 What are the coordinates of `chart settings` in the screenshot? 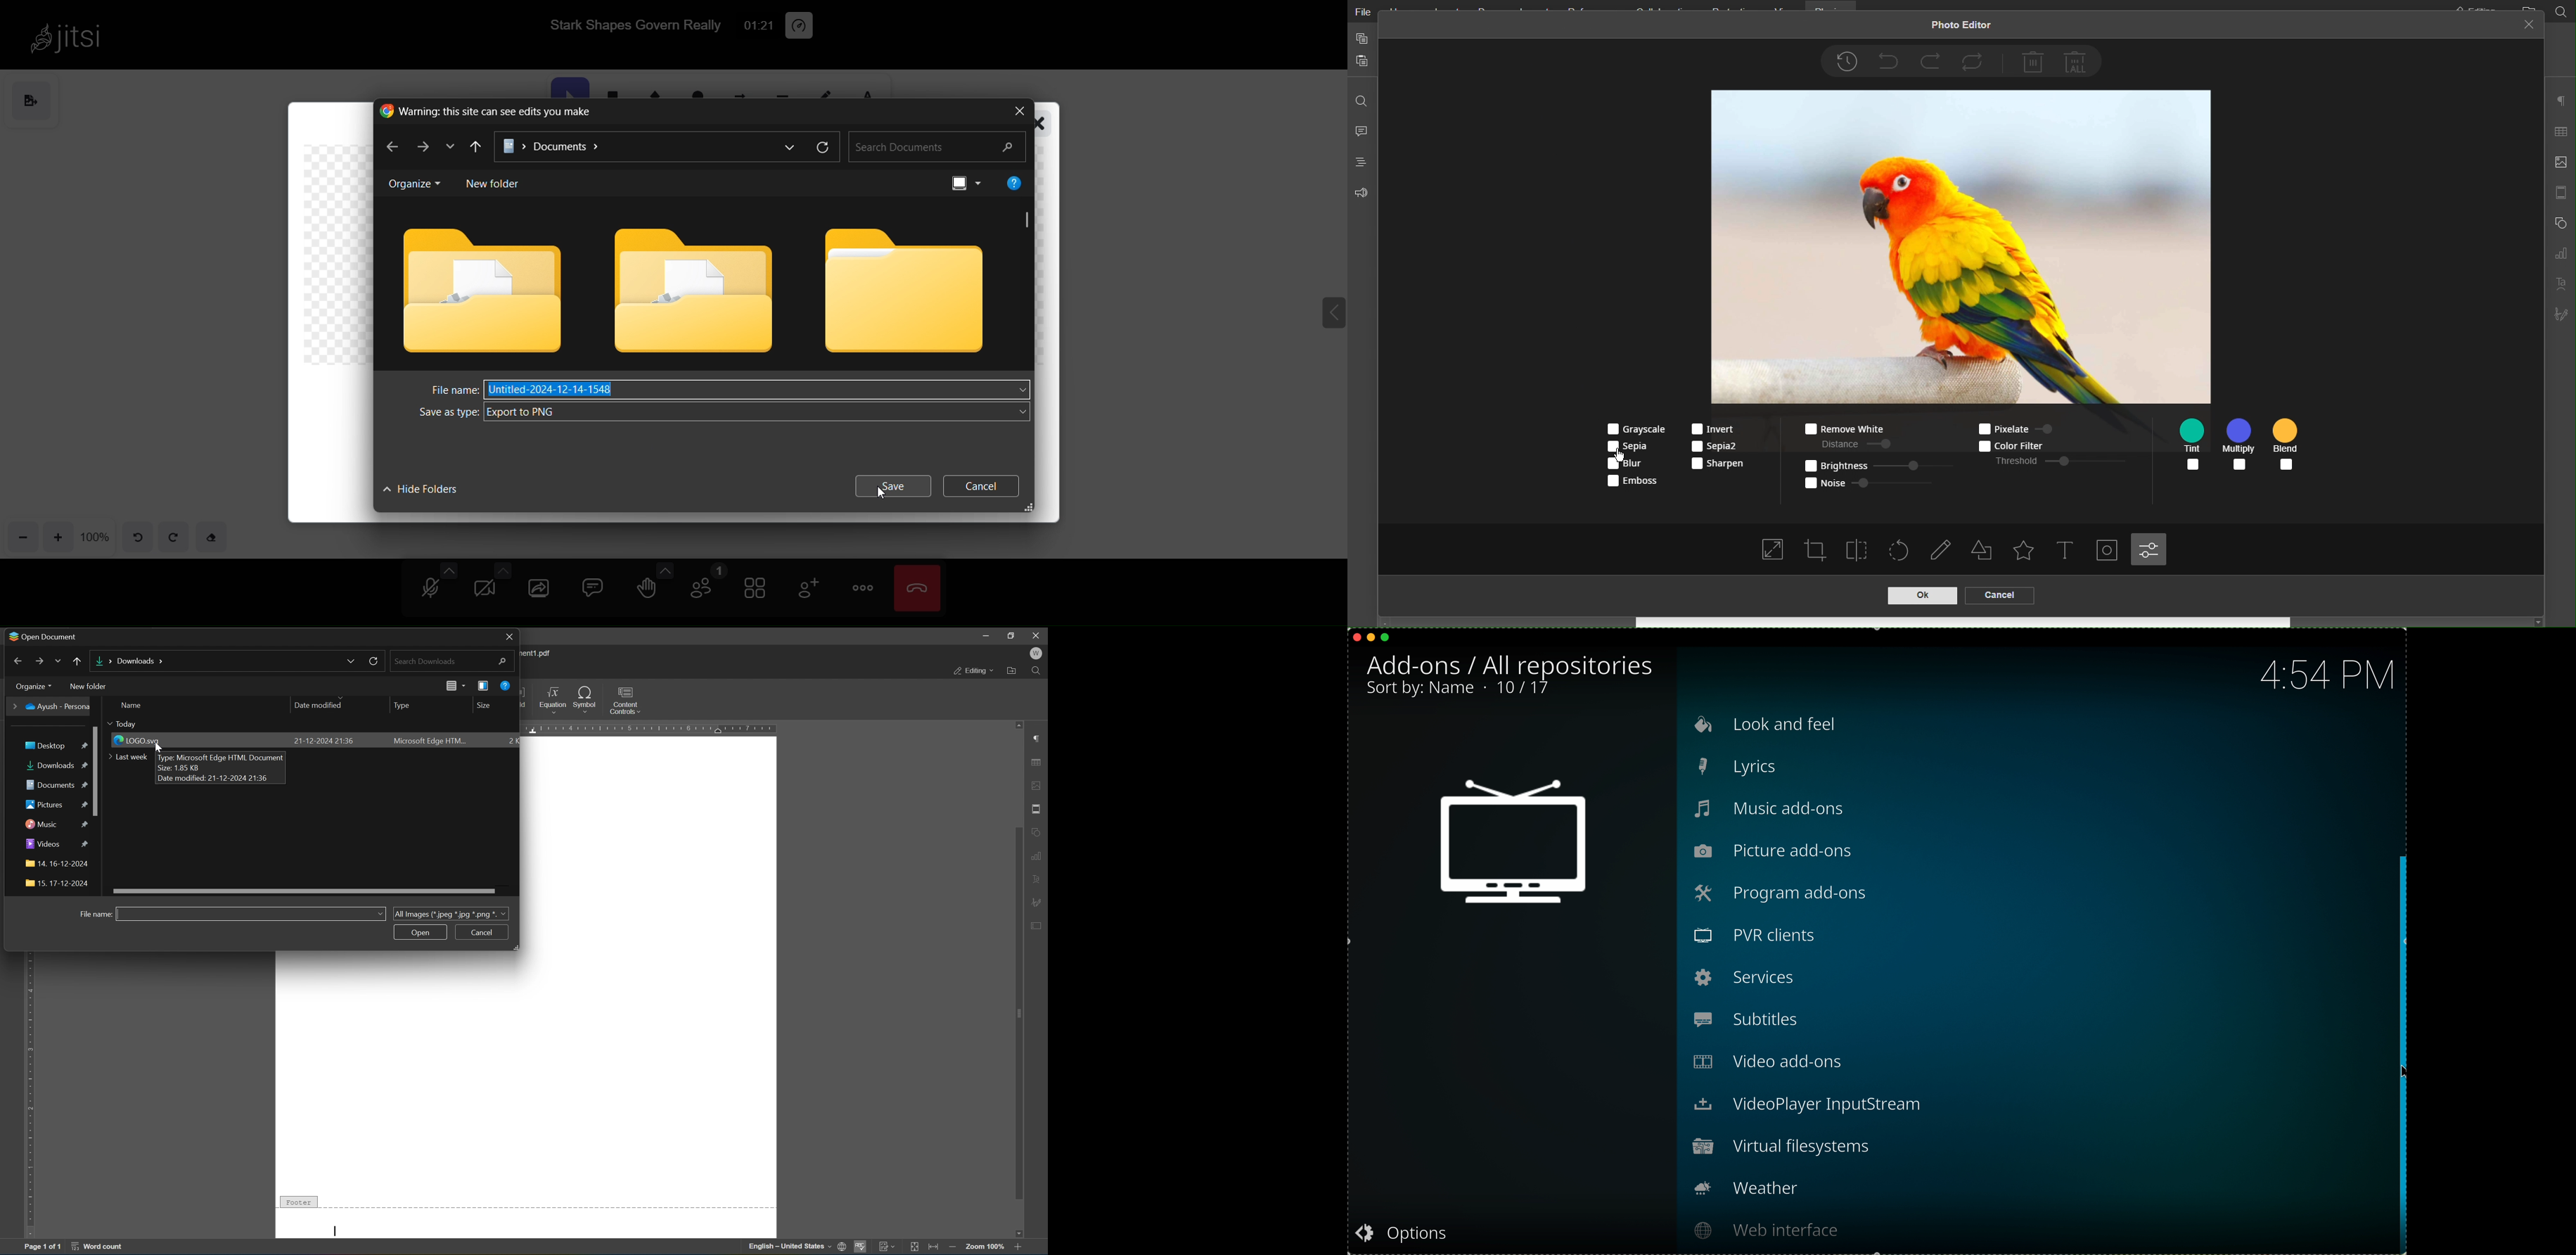 It's located at (1037, 854).